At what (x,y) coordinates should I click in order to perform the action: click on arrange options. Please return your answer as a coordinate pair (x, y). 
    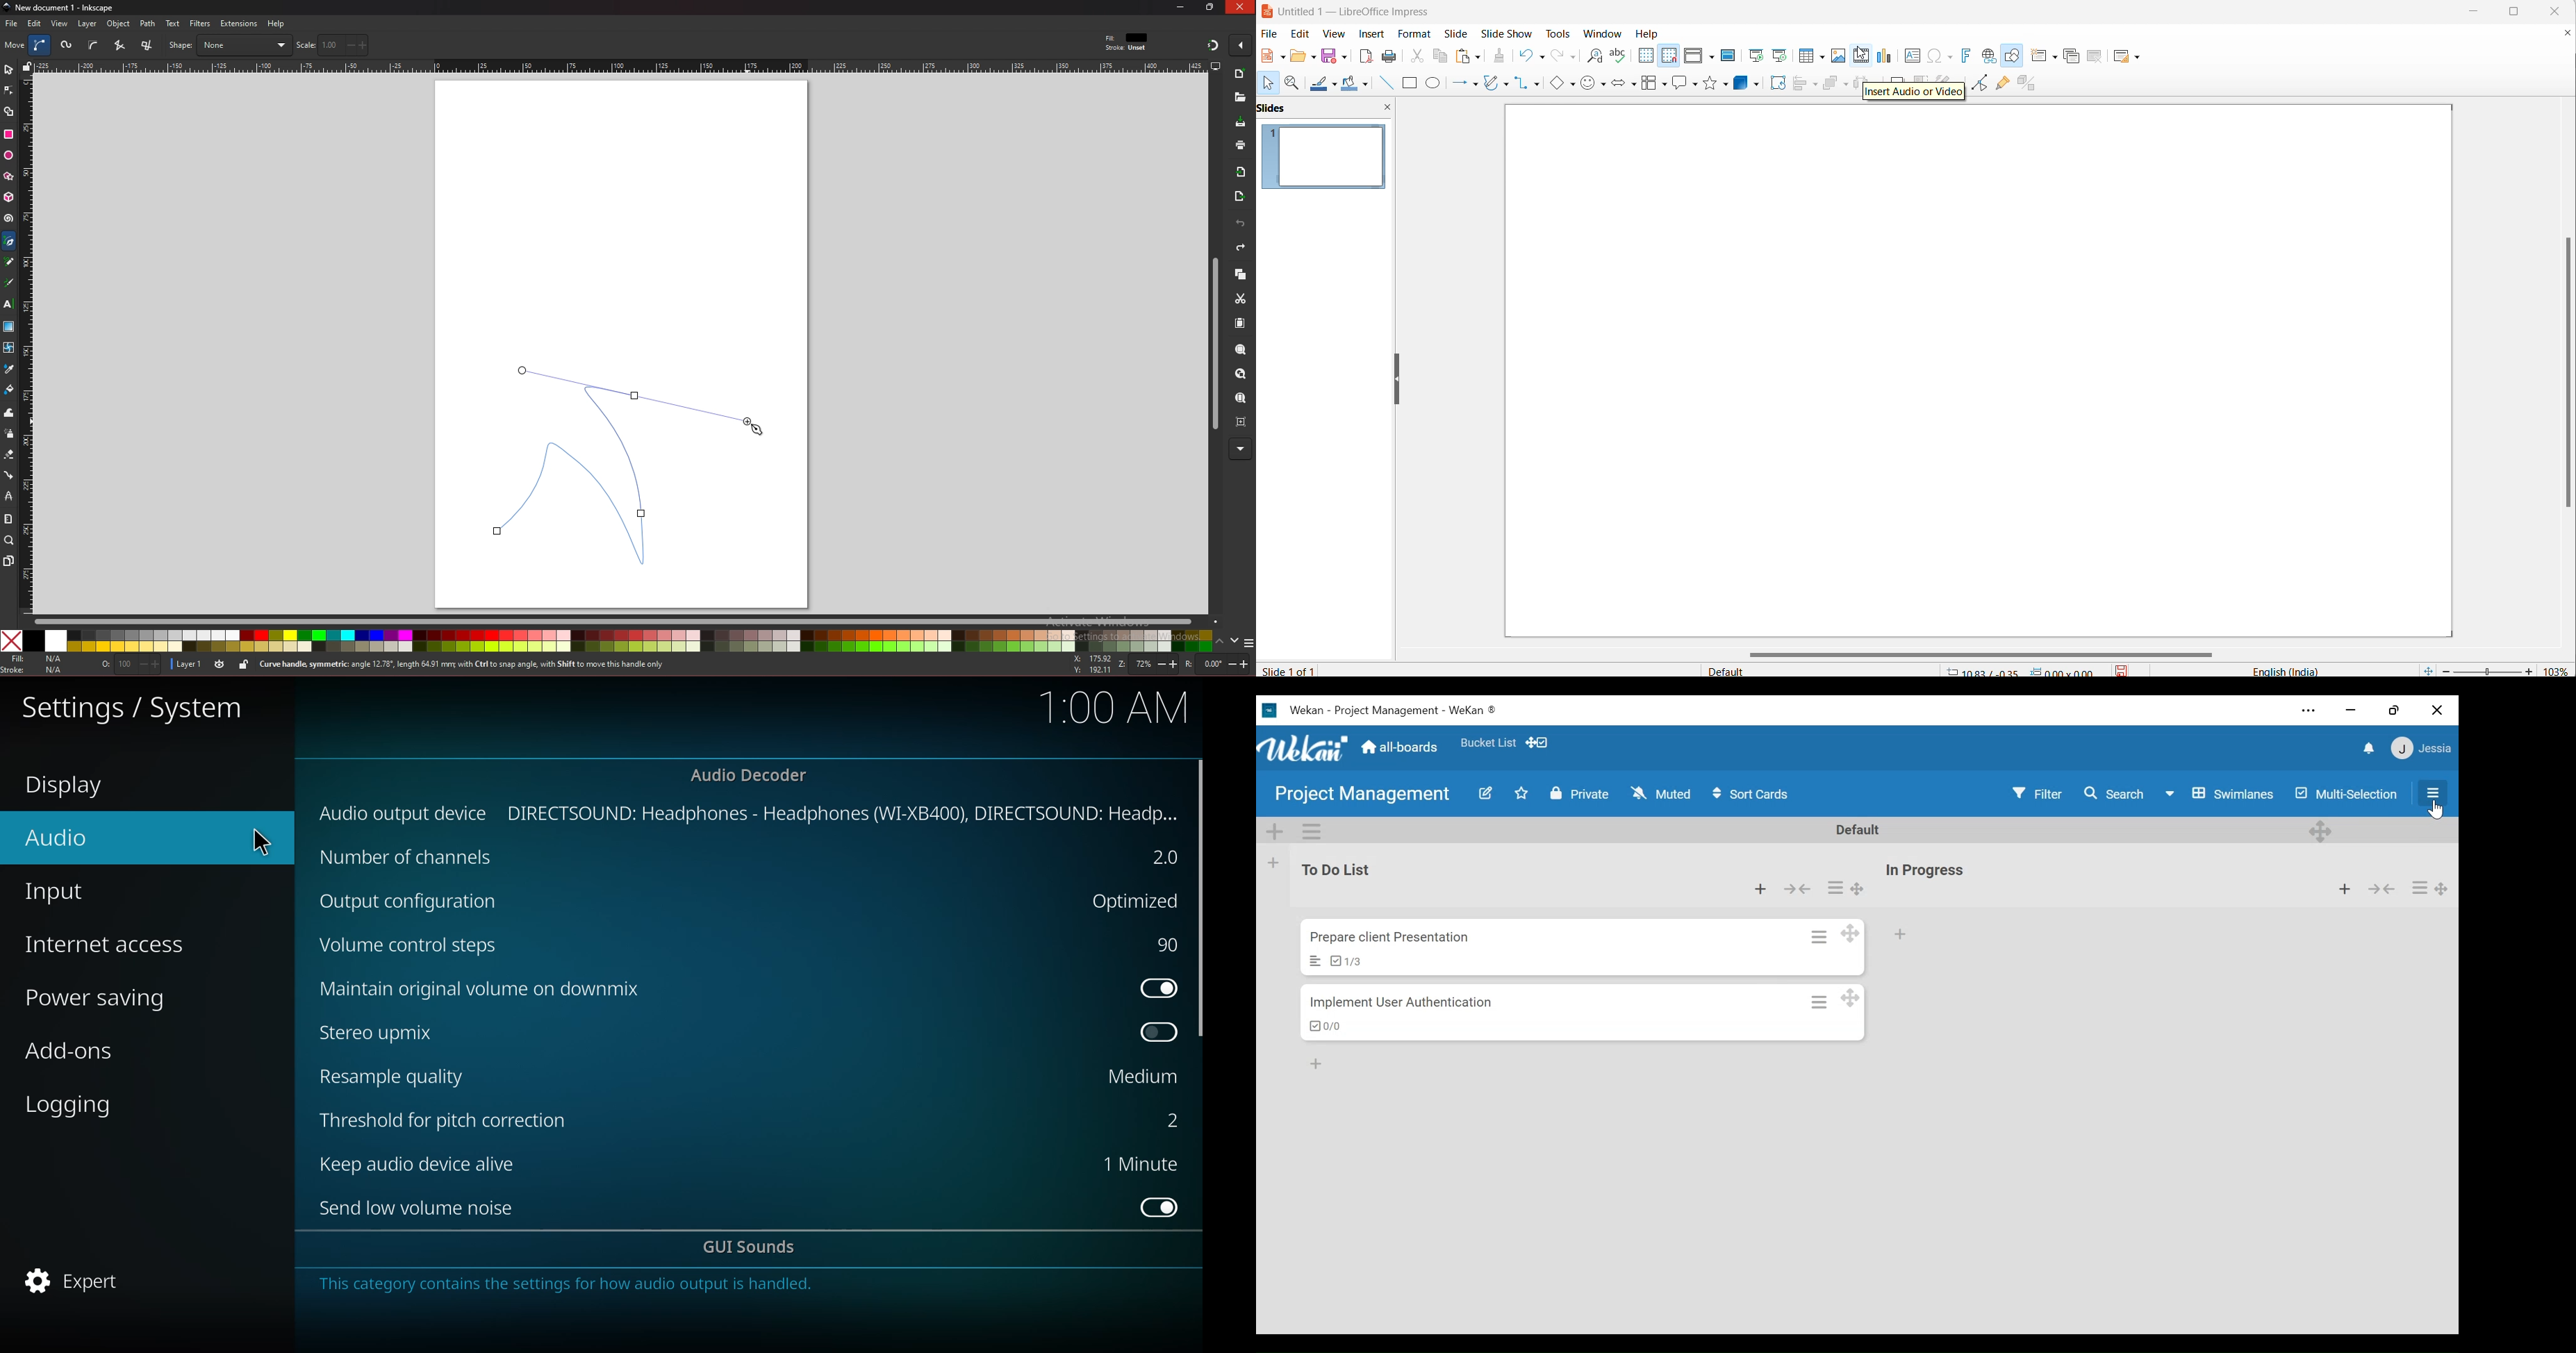
    Looking at the image, I should click on (1846, 90).